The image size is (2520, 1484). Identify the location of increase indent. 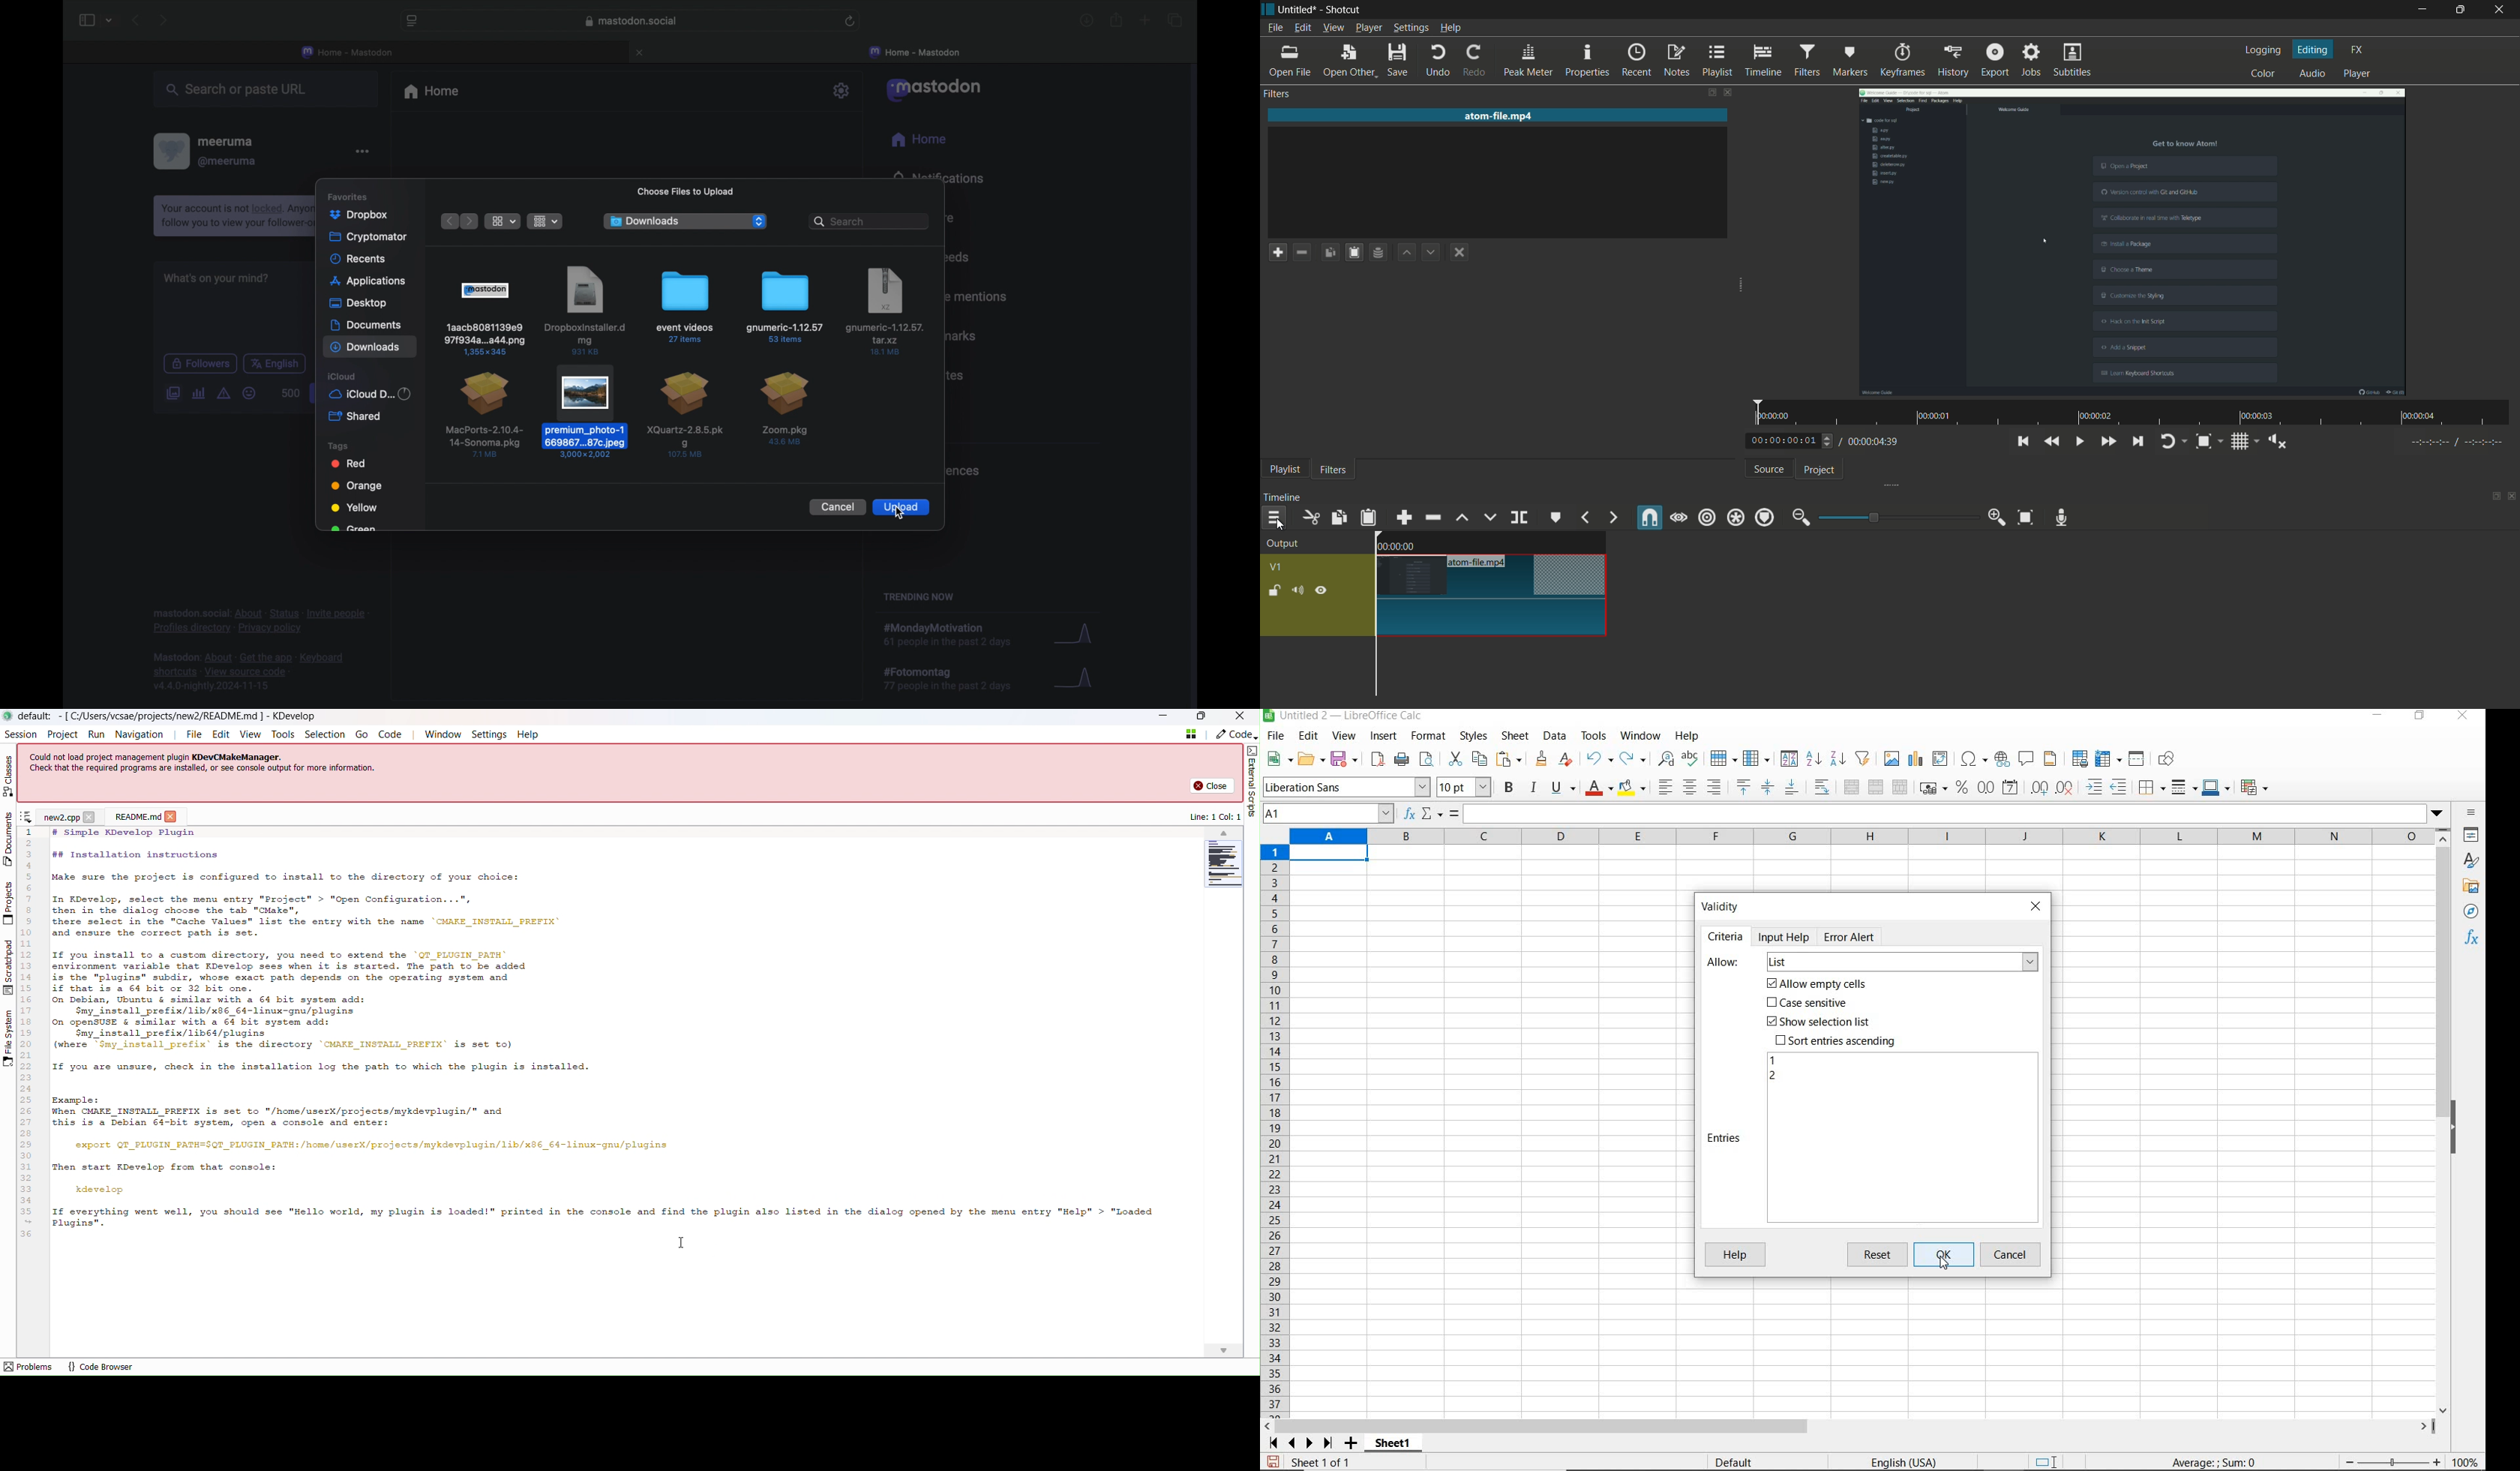
(2096, 787).